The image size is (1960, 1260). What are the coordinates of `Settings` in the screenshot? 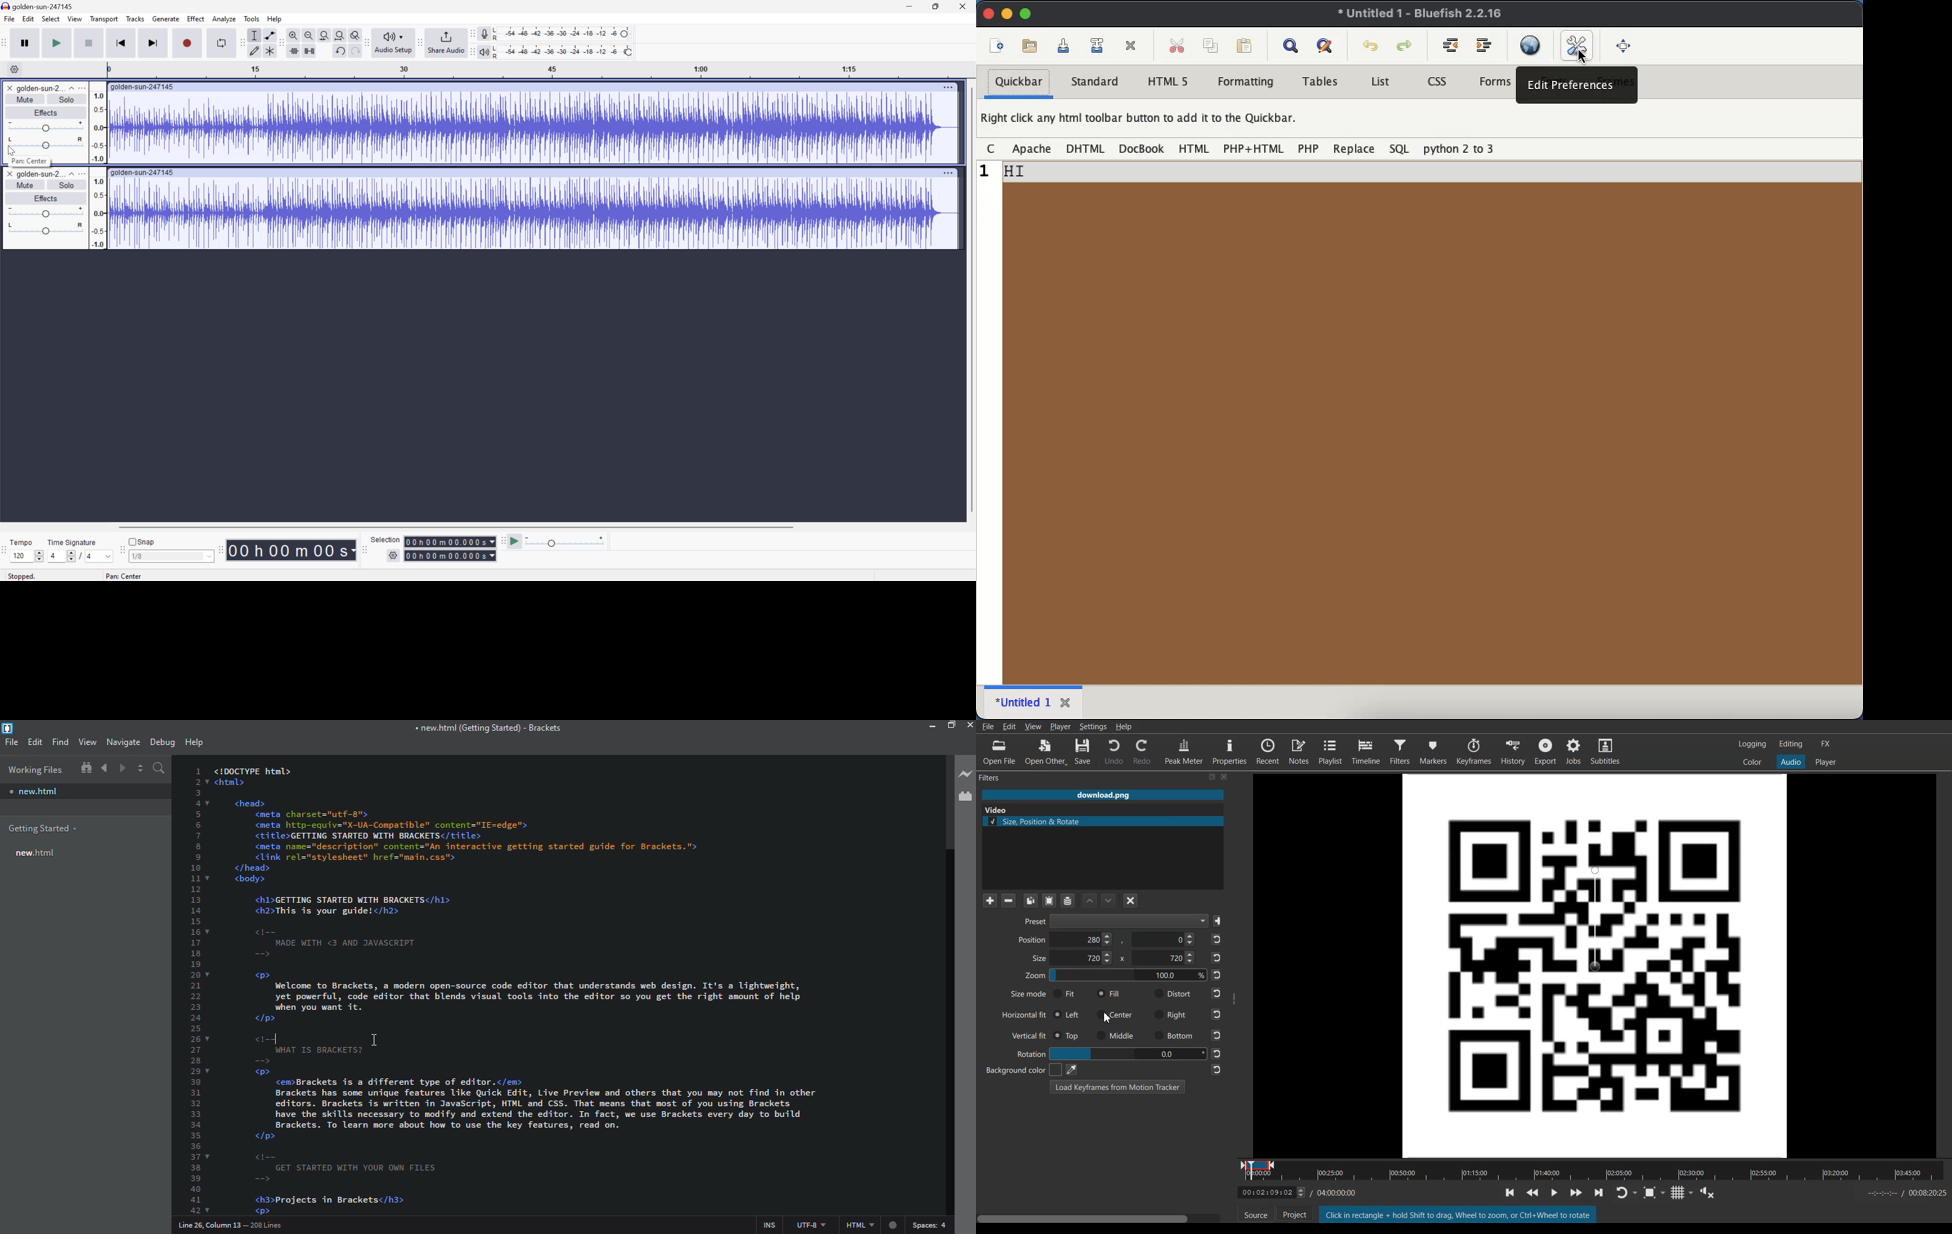 It's located at (12, 69).